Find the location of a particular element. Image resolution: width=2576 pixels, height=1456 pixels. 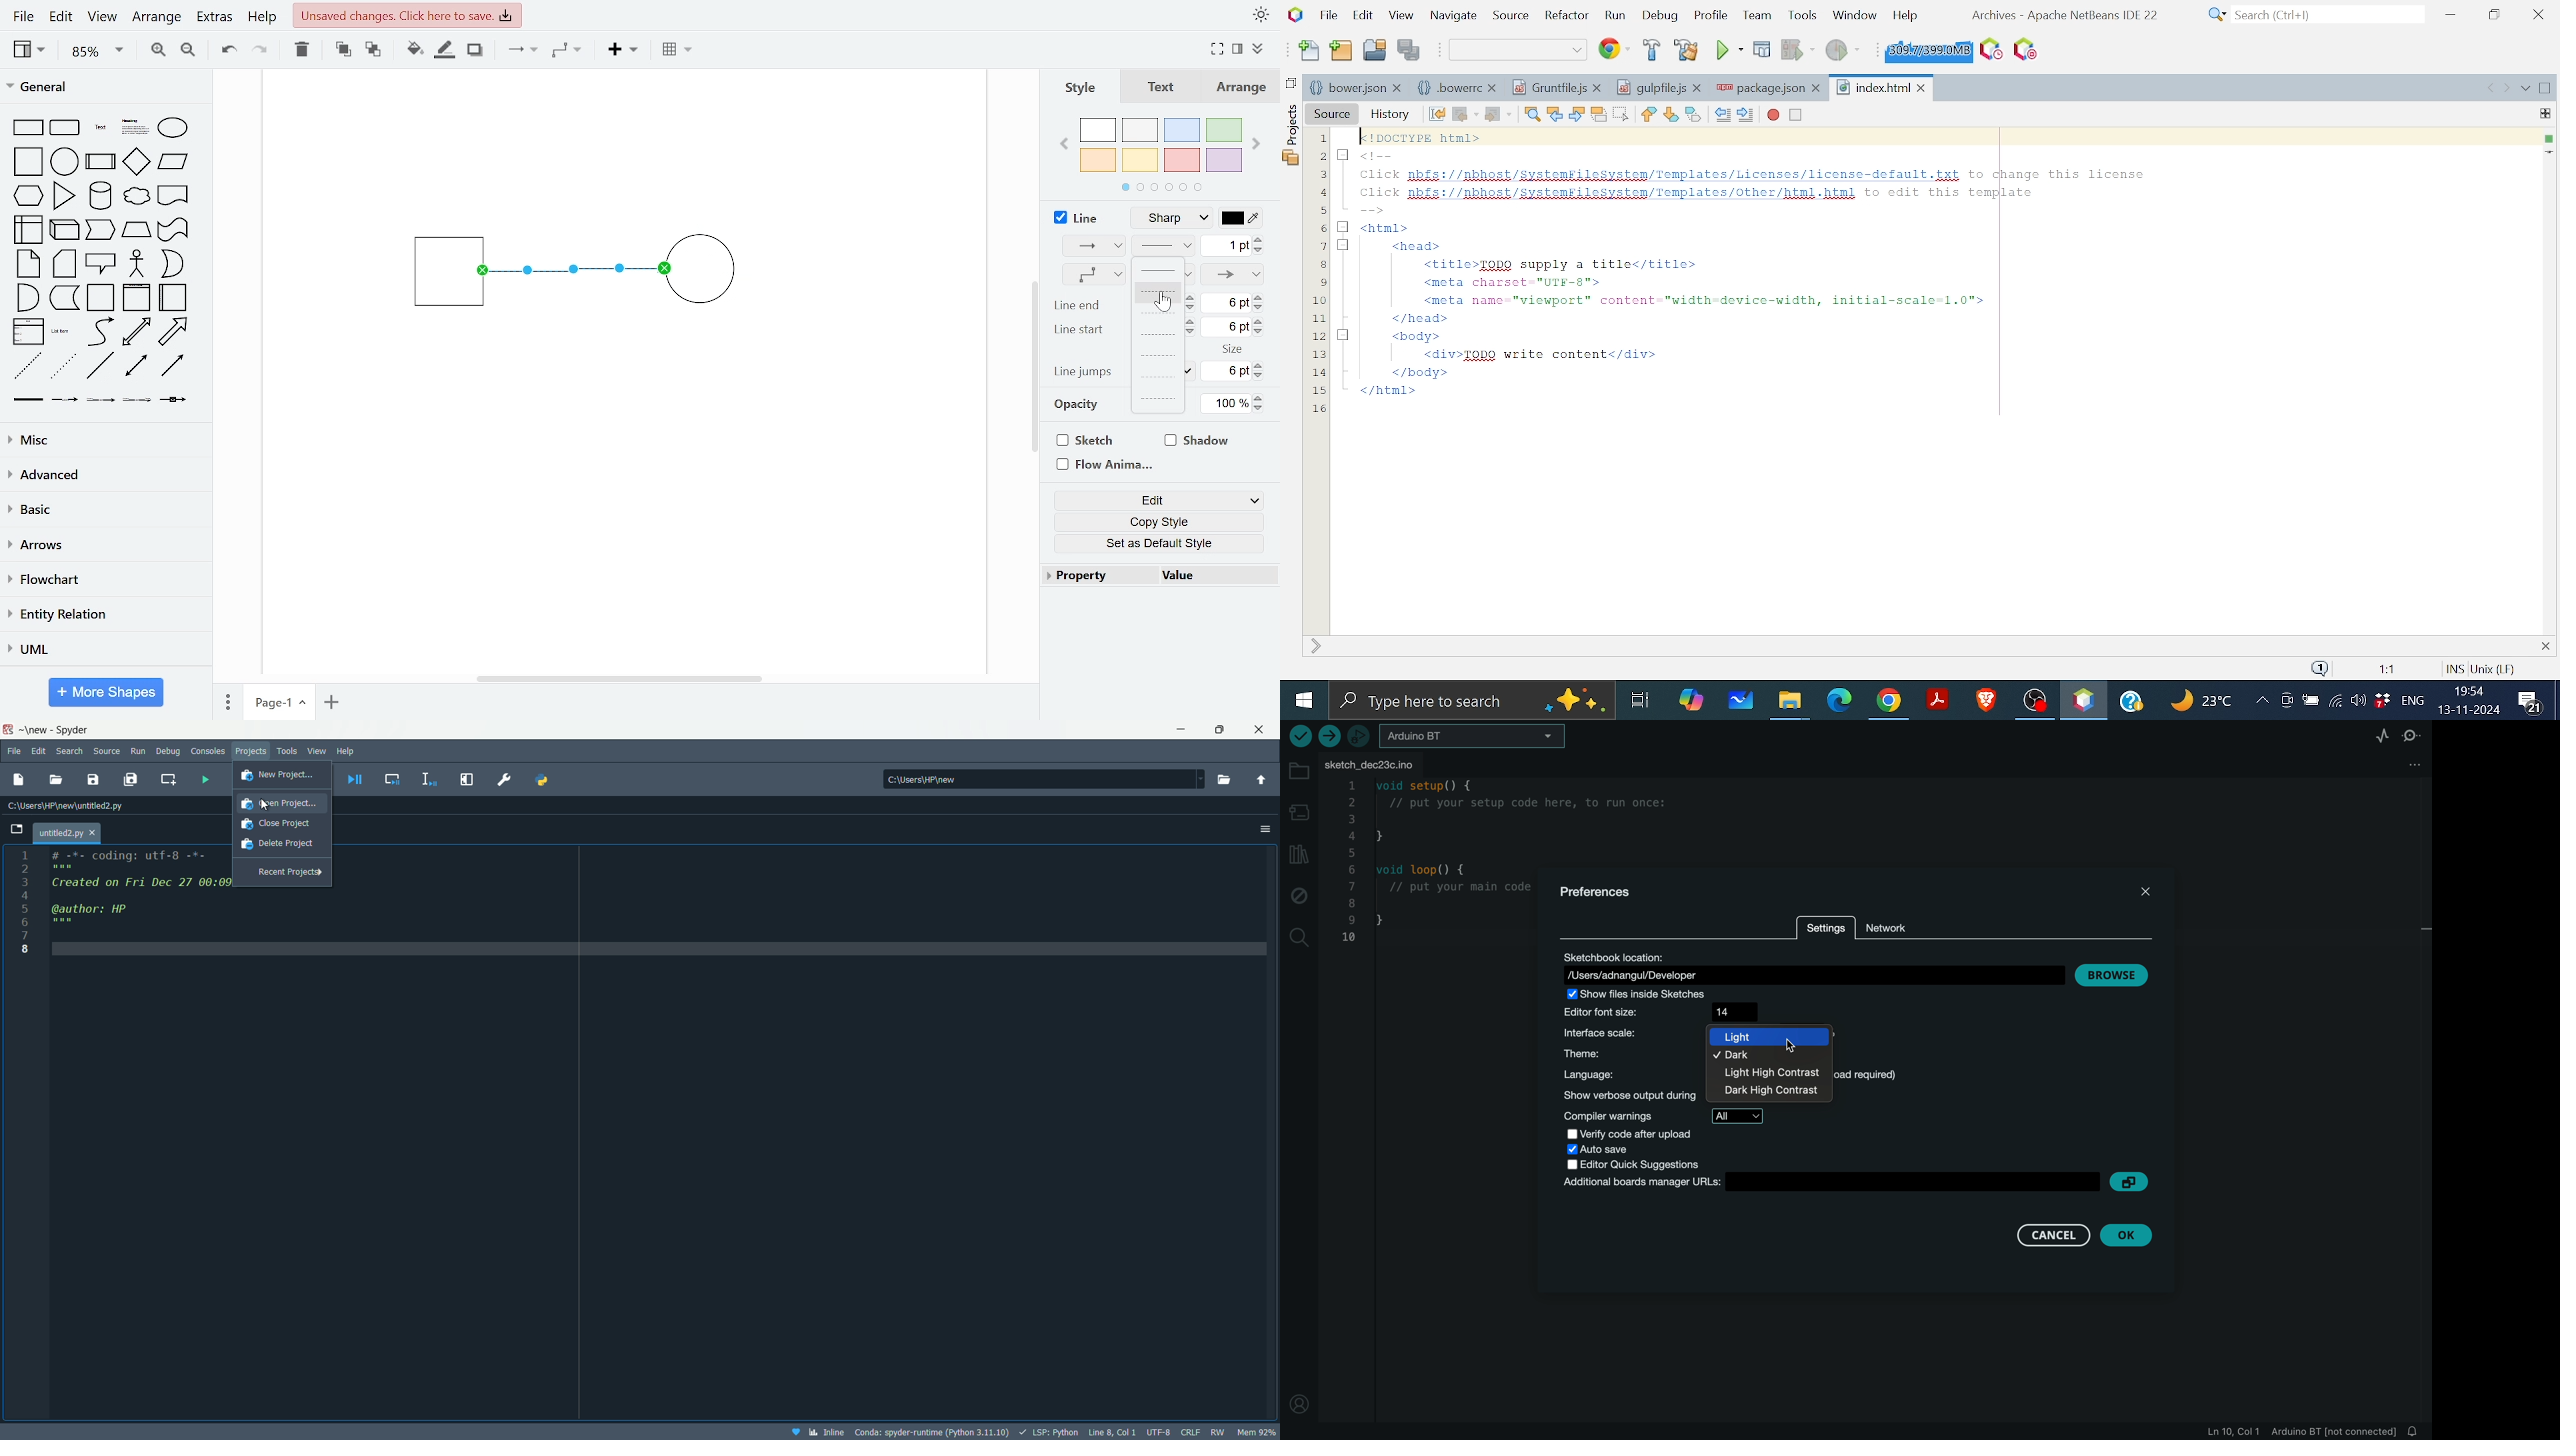

connector is located at coordinates (522, 51).